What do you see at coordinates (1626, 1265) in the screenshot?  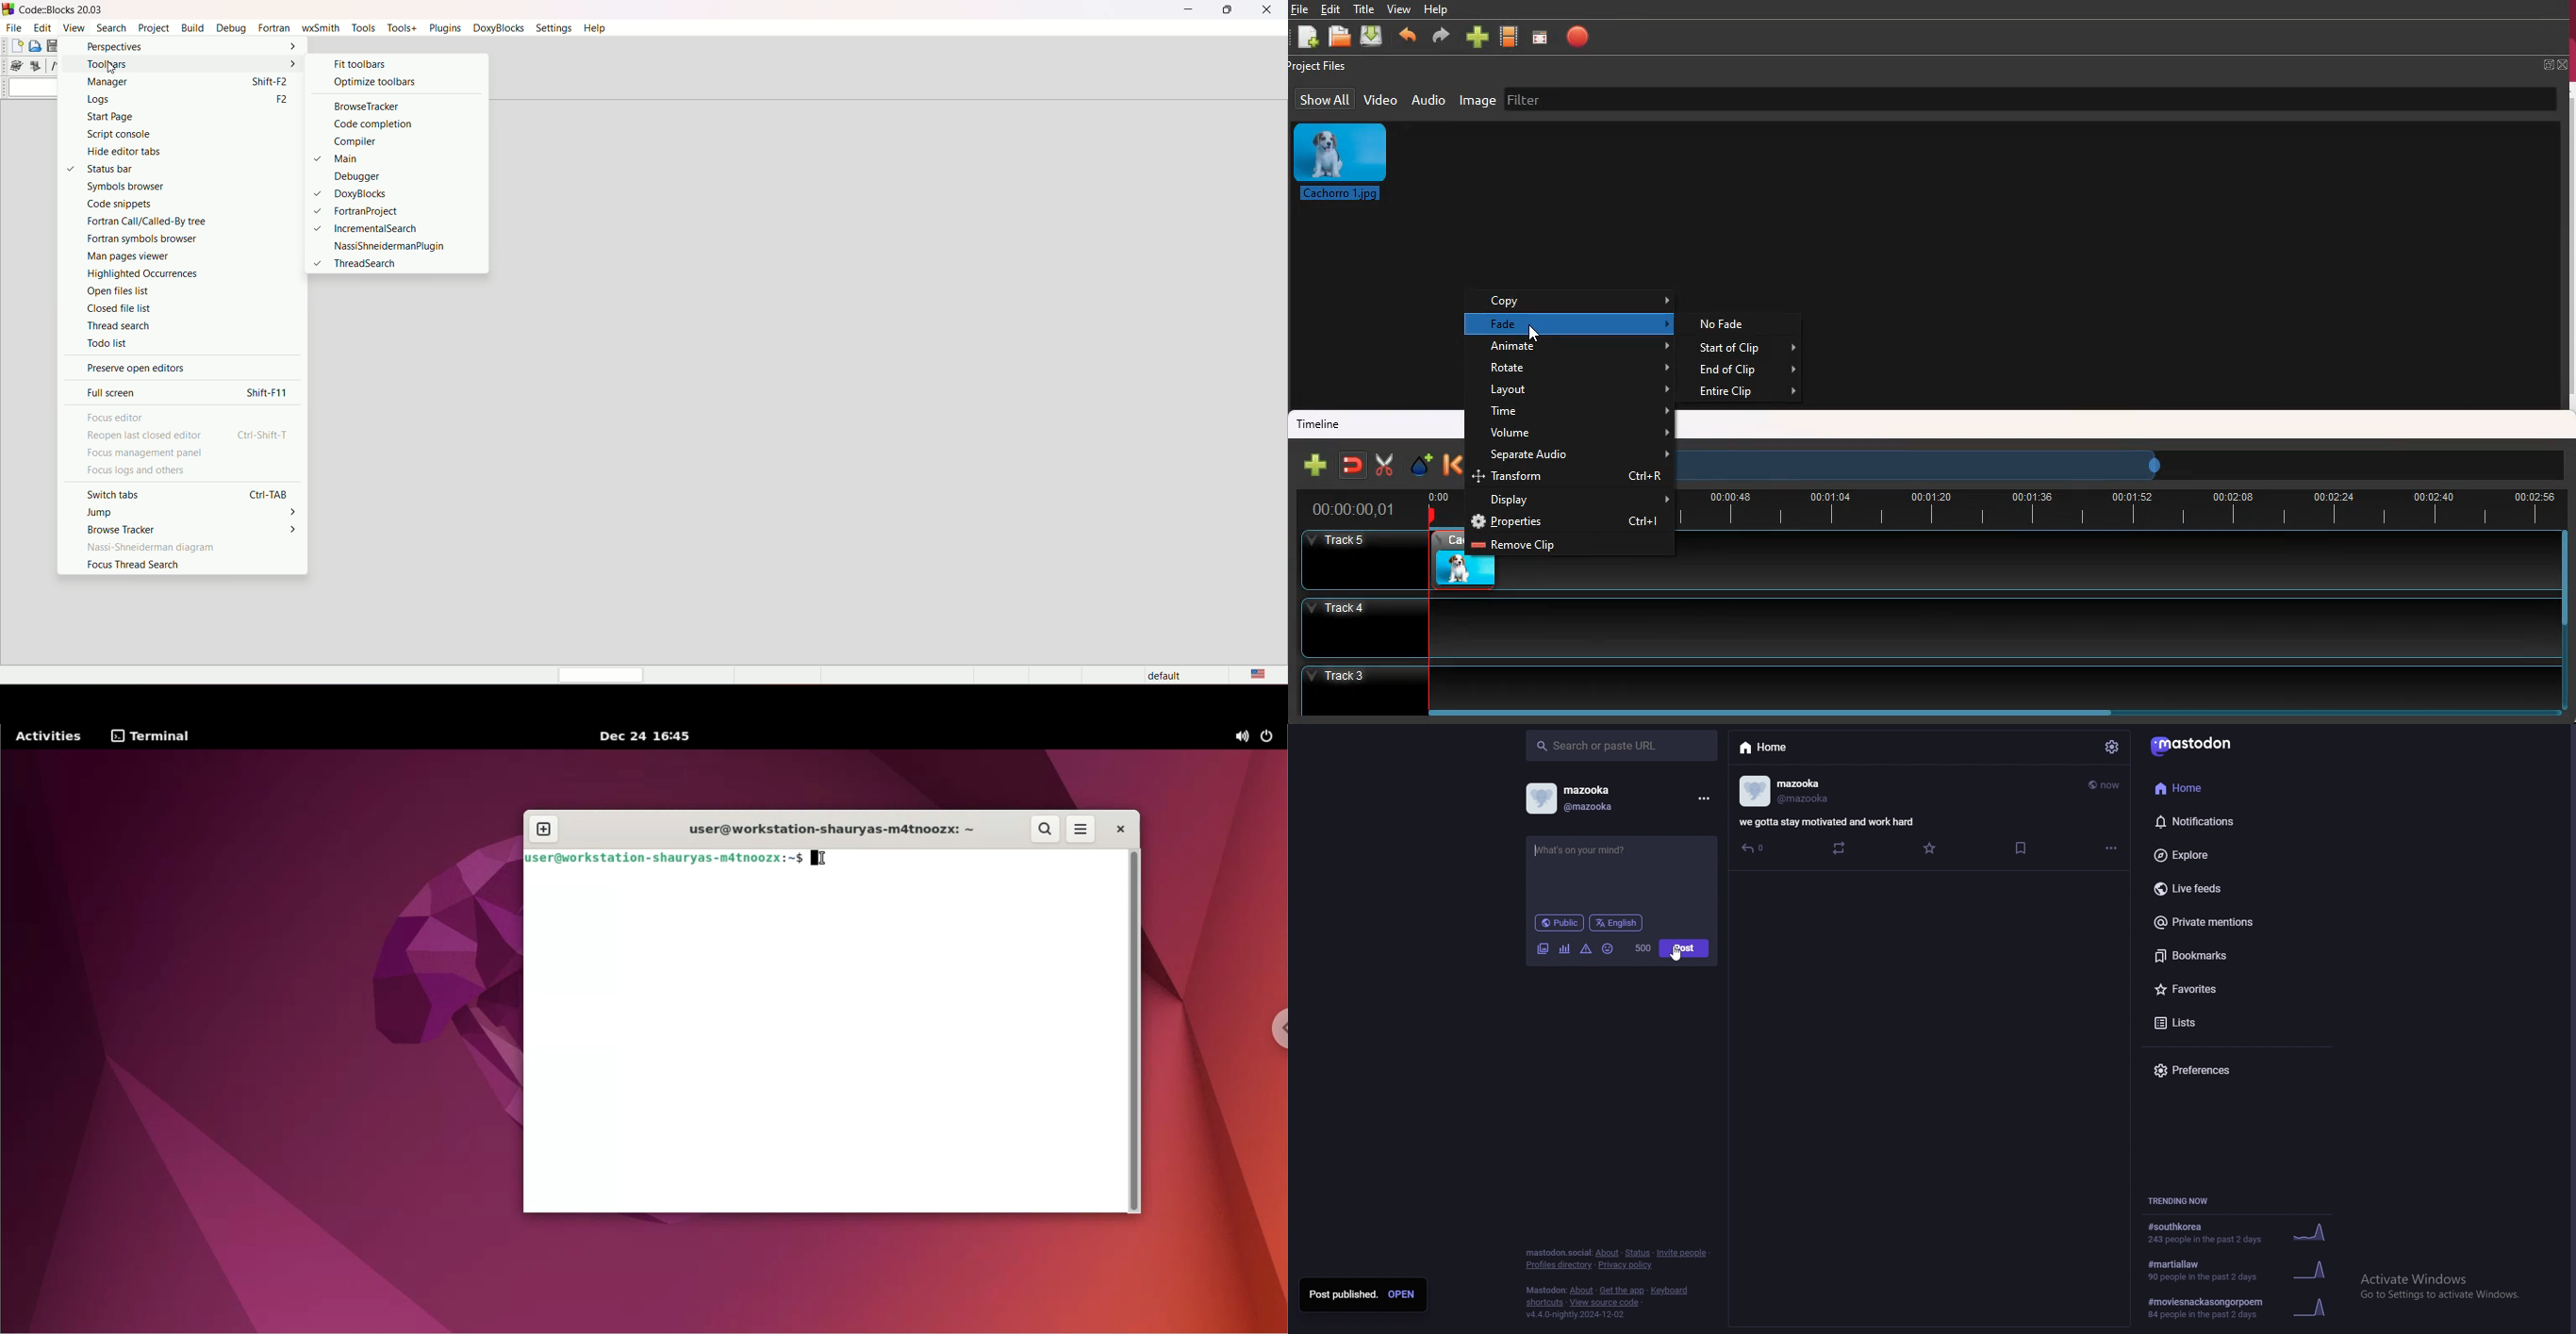 I see `privacy policy` at bounding box center [1626, 1265].